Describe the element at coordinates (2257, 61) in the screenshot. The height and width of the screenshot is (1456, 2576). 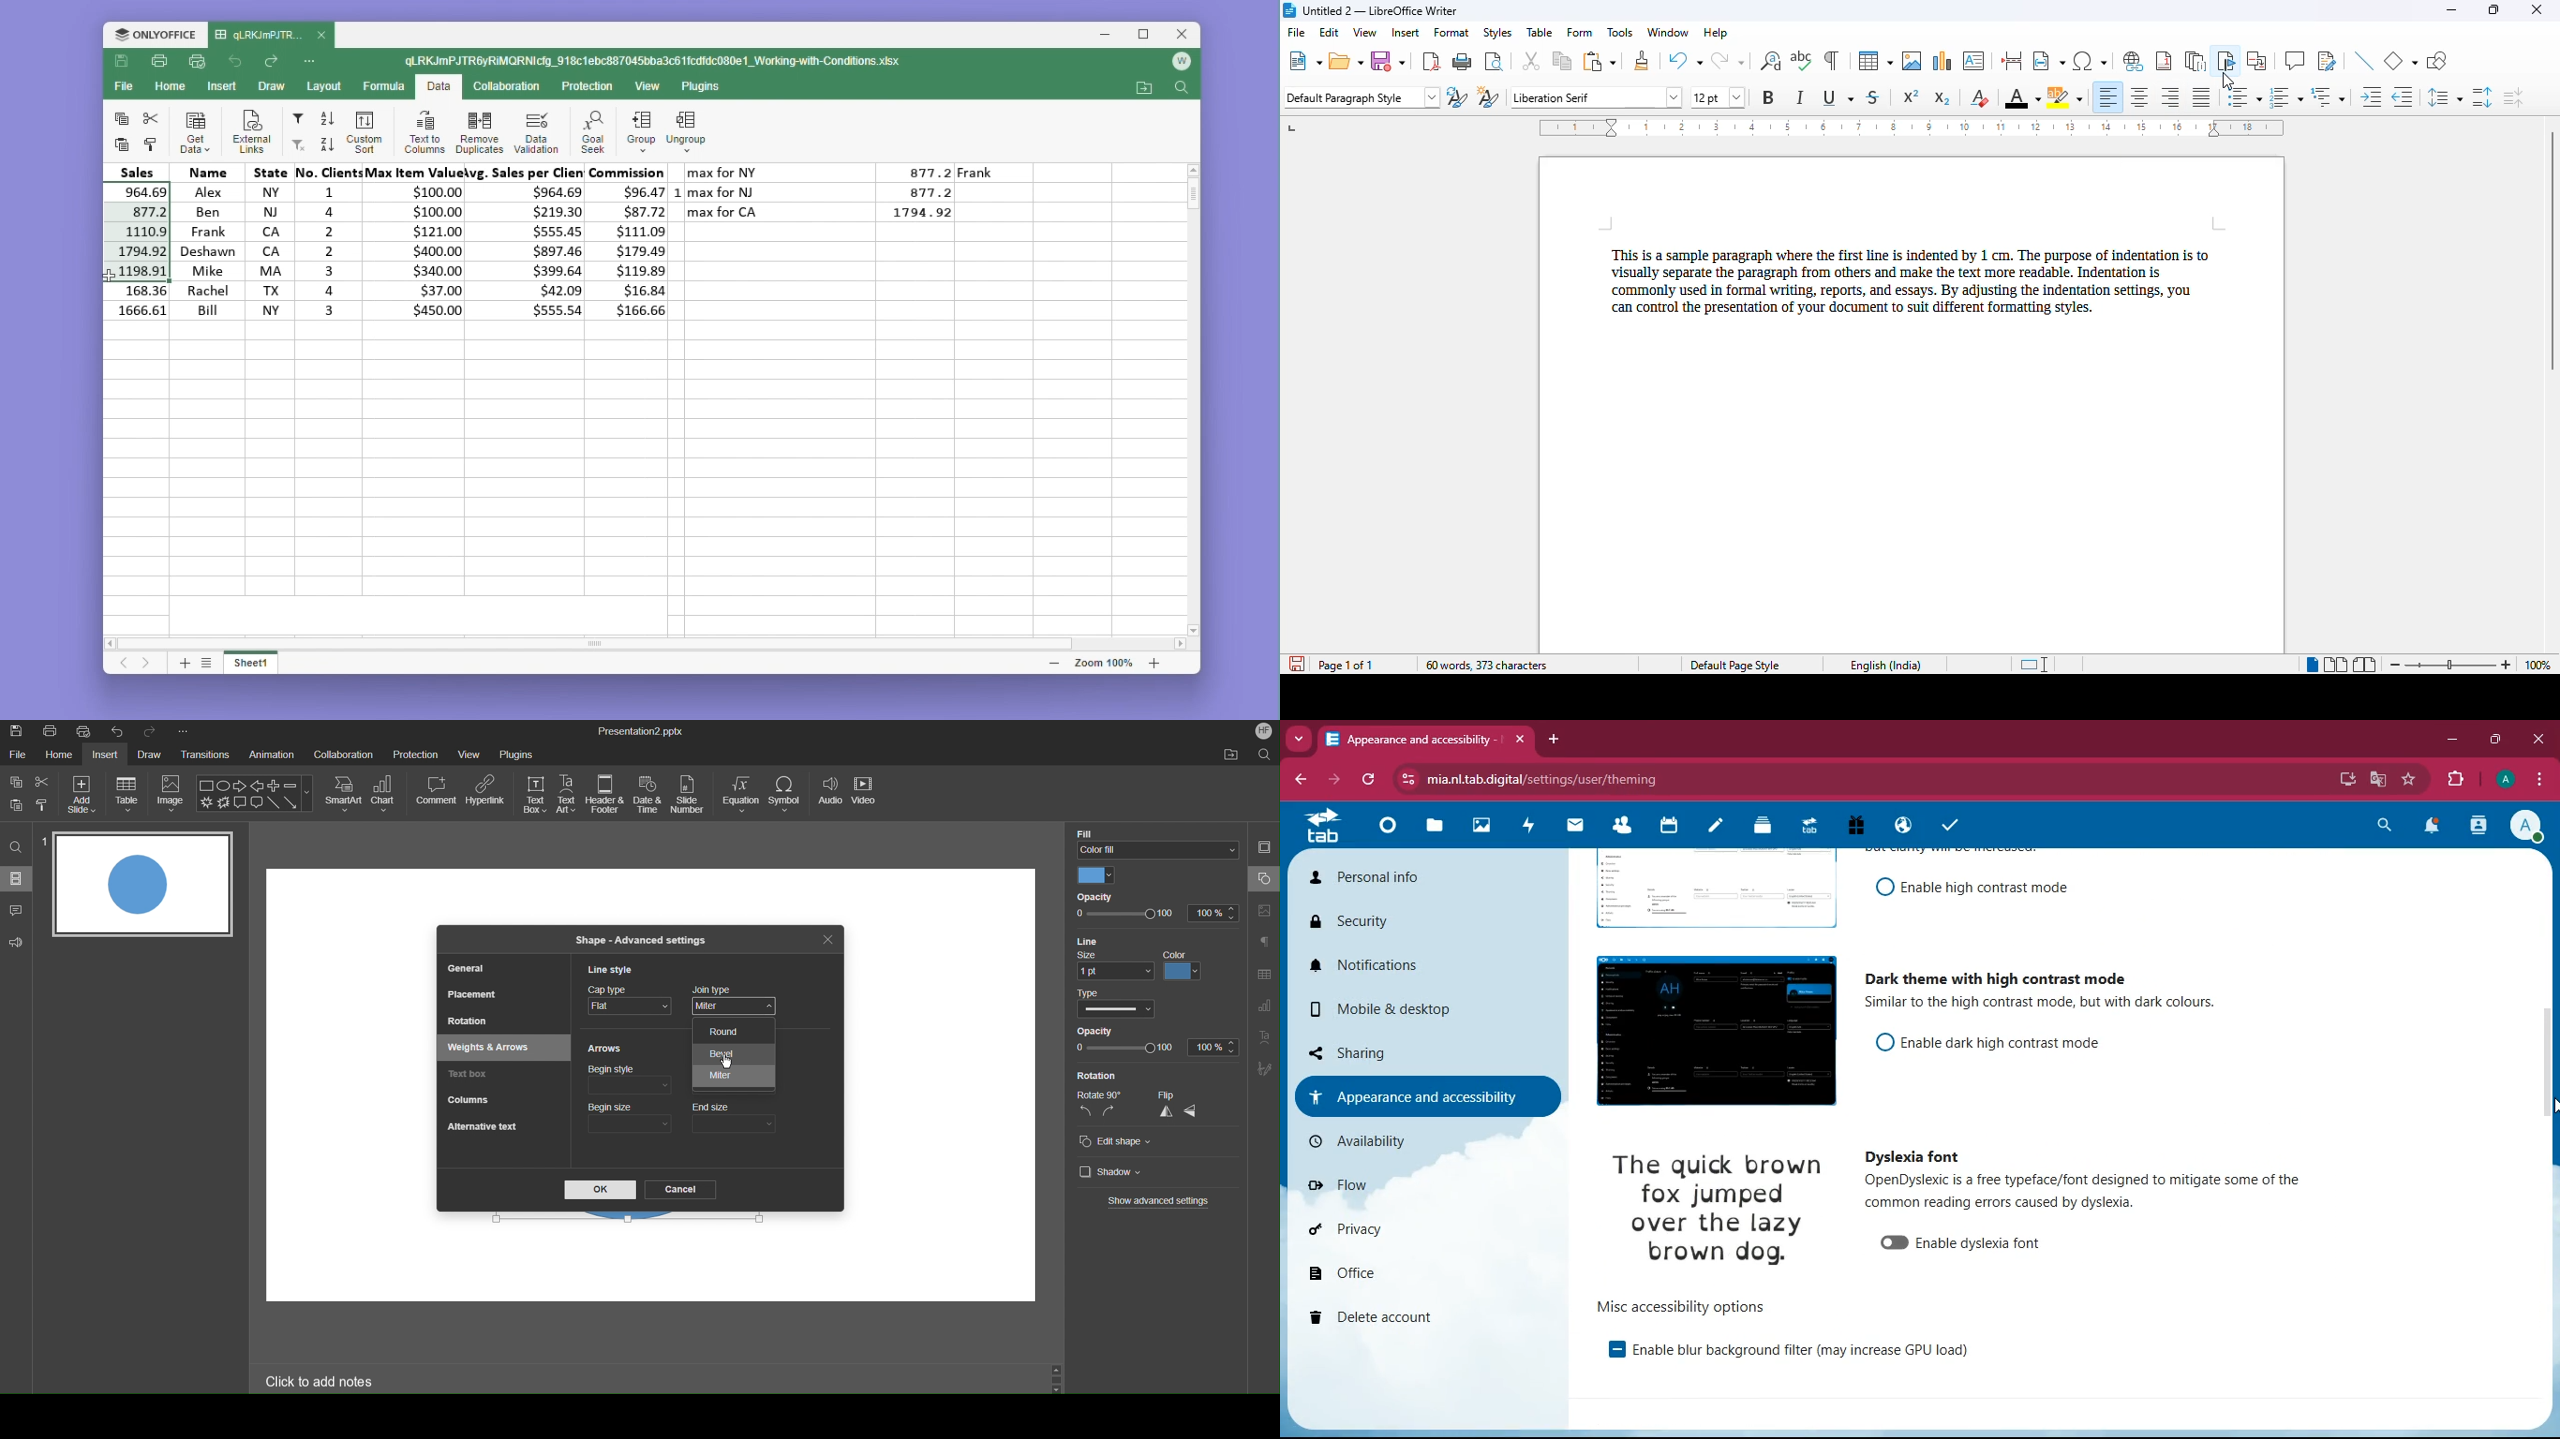
I see `insert cross-reference` at that location.